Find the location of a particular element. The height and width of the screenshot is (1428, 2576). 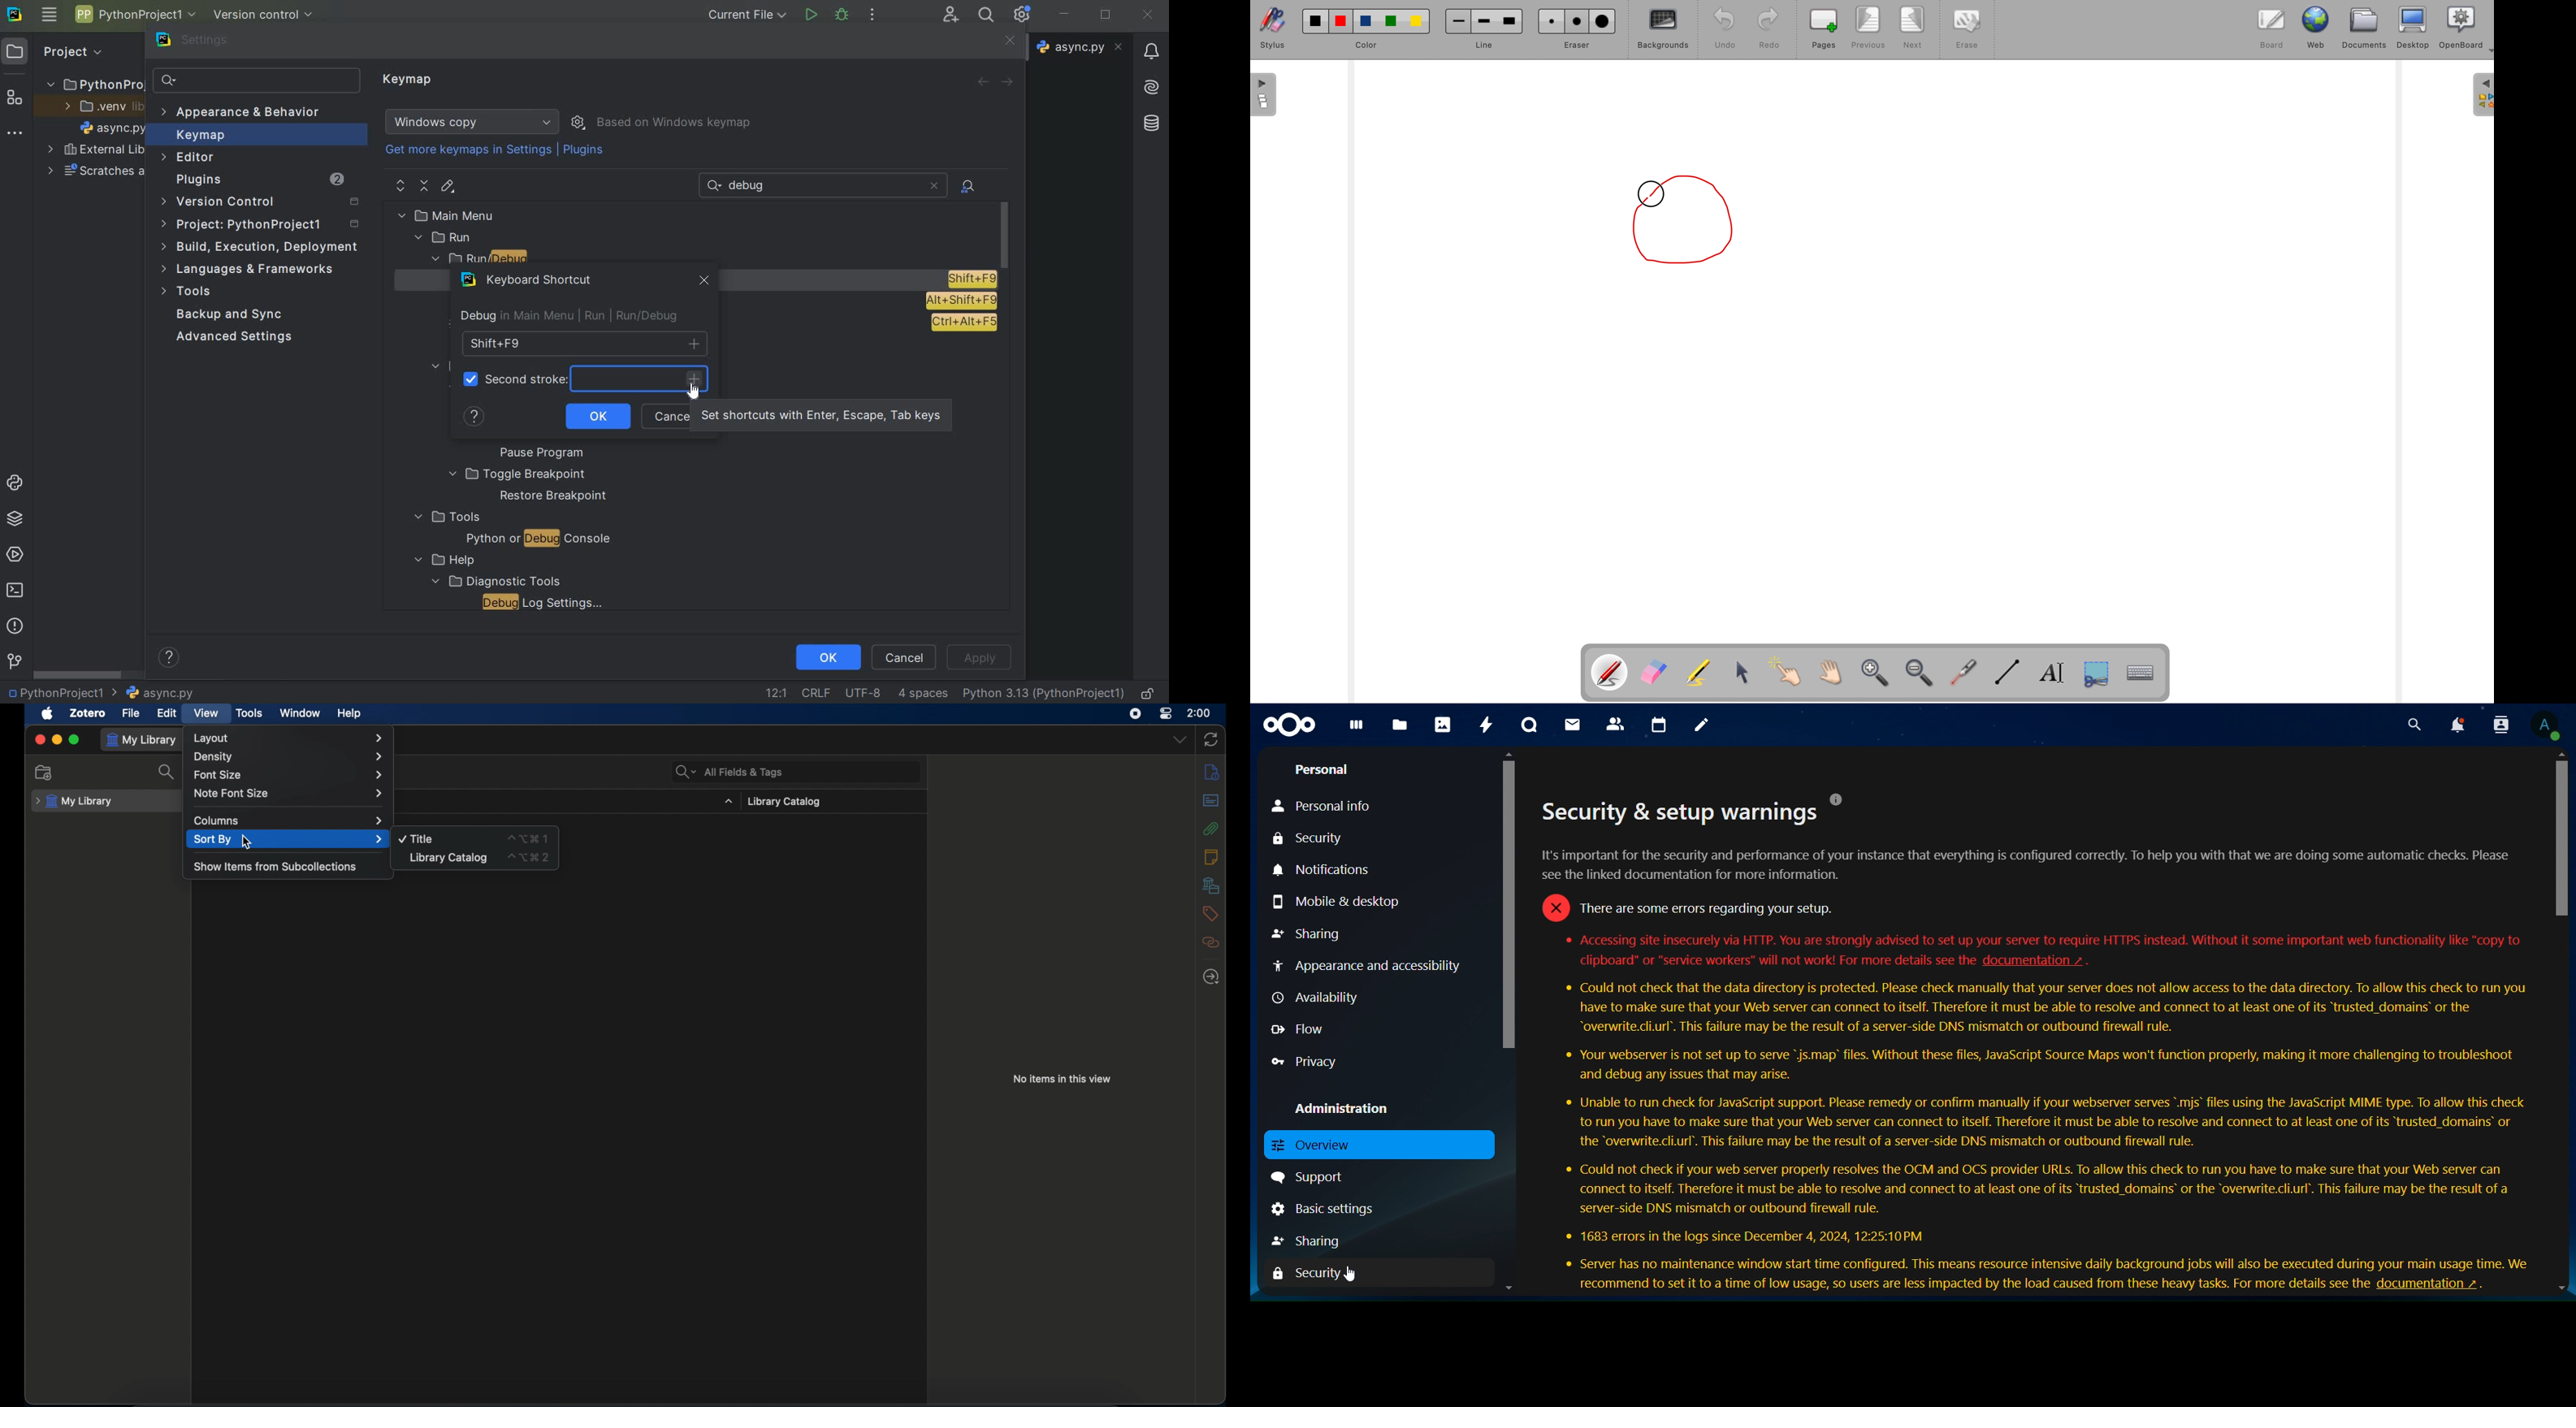

editor is located at coordinates (189, 157).